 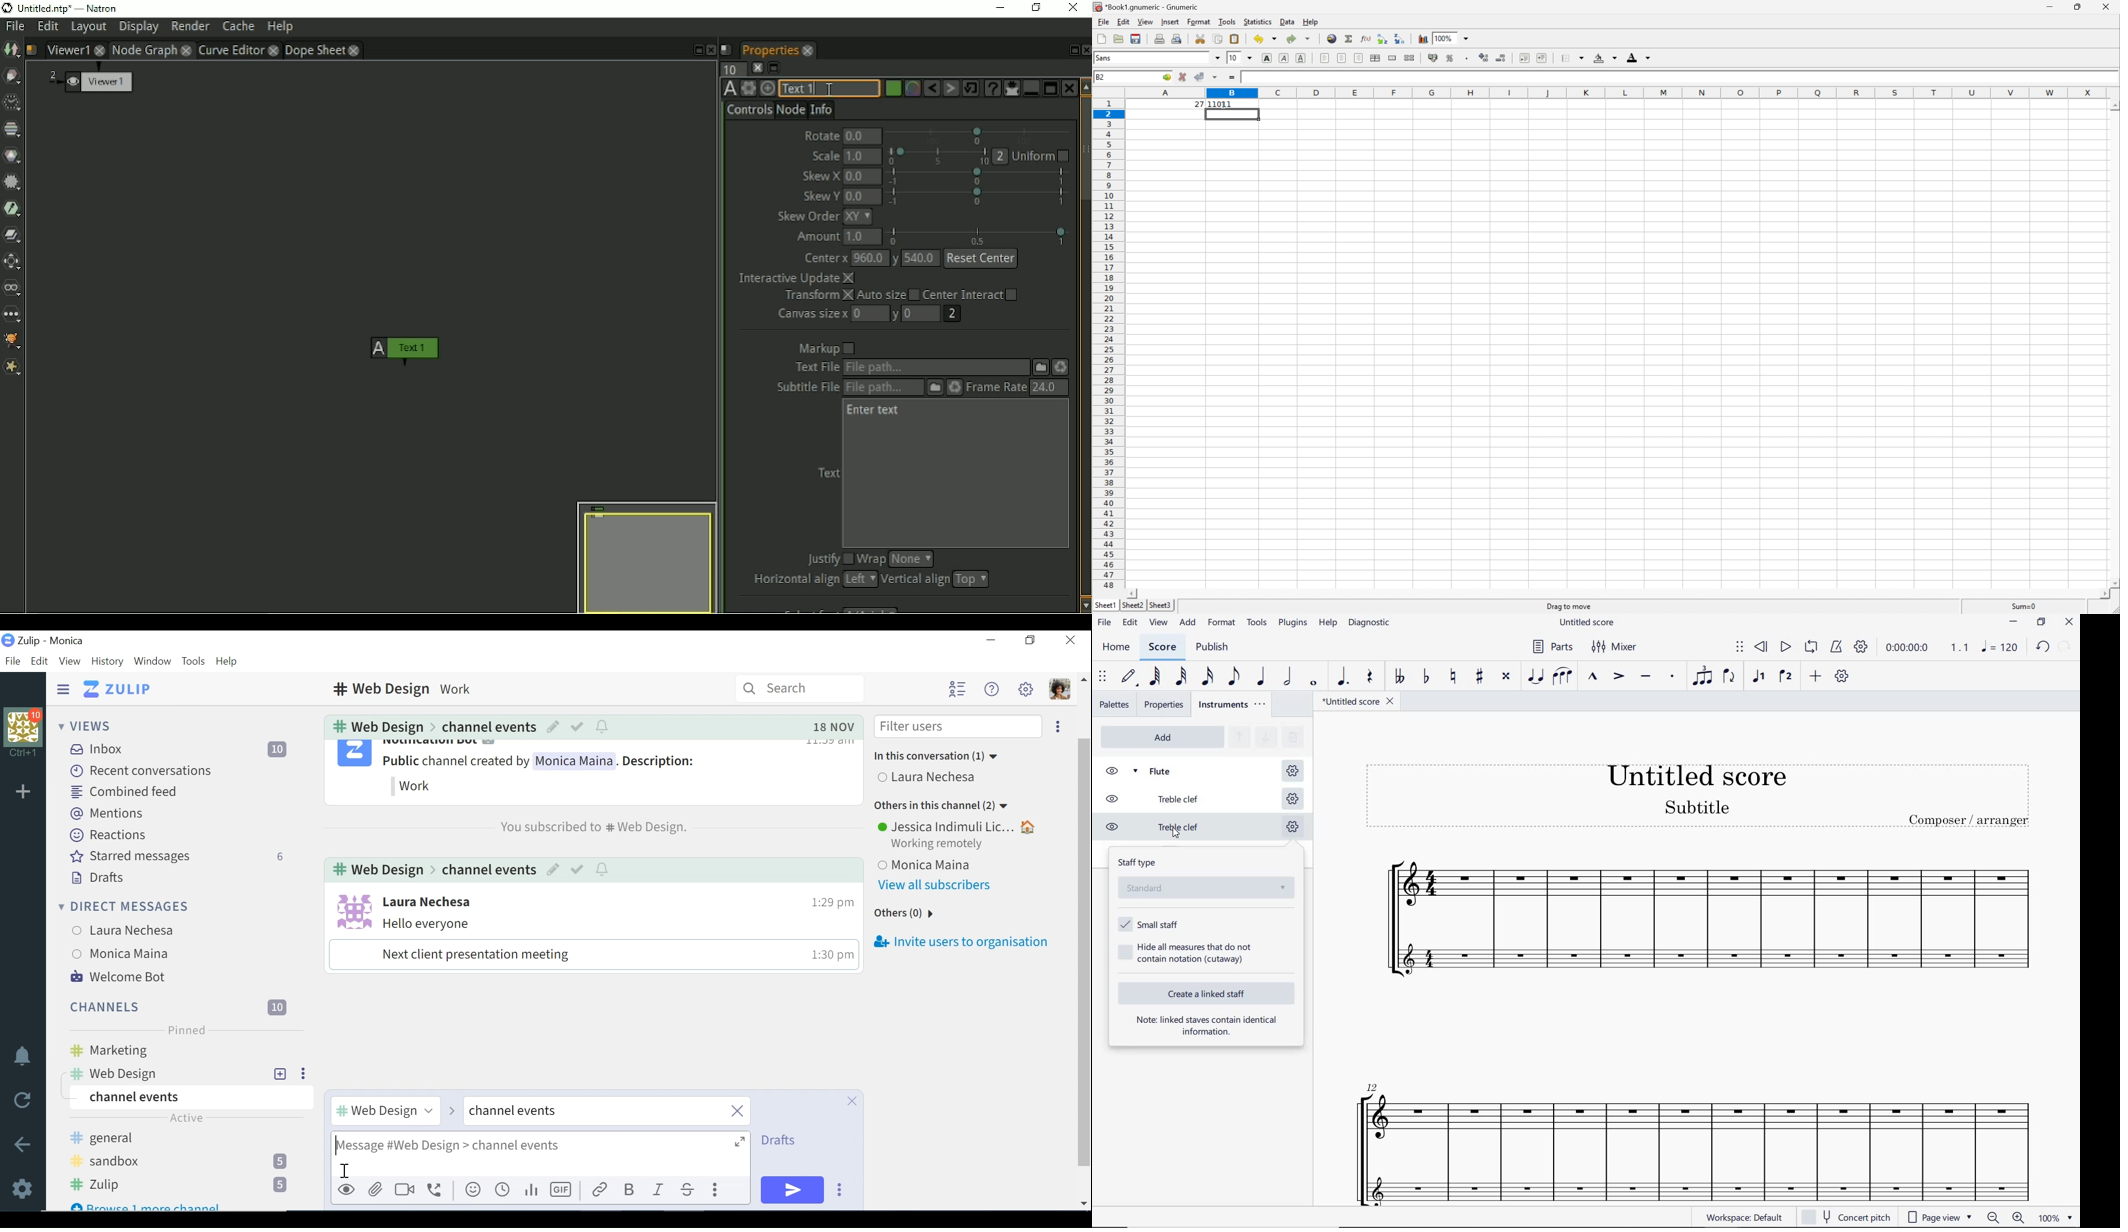 I want to click on restore down, so click(x=2041, y=622).